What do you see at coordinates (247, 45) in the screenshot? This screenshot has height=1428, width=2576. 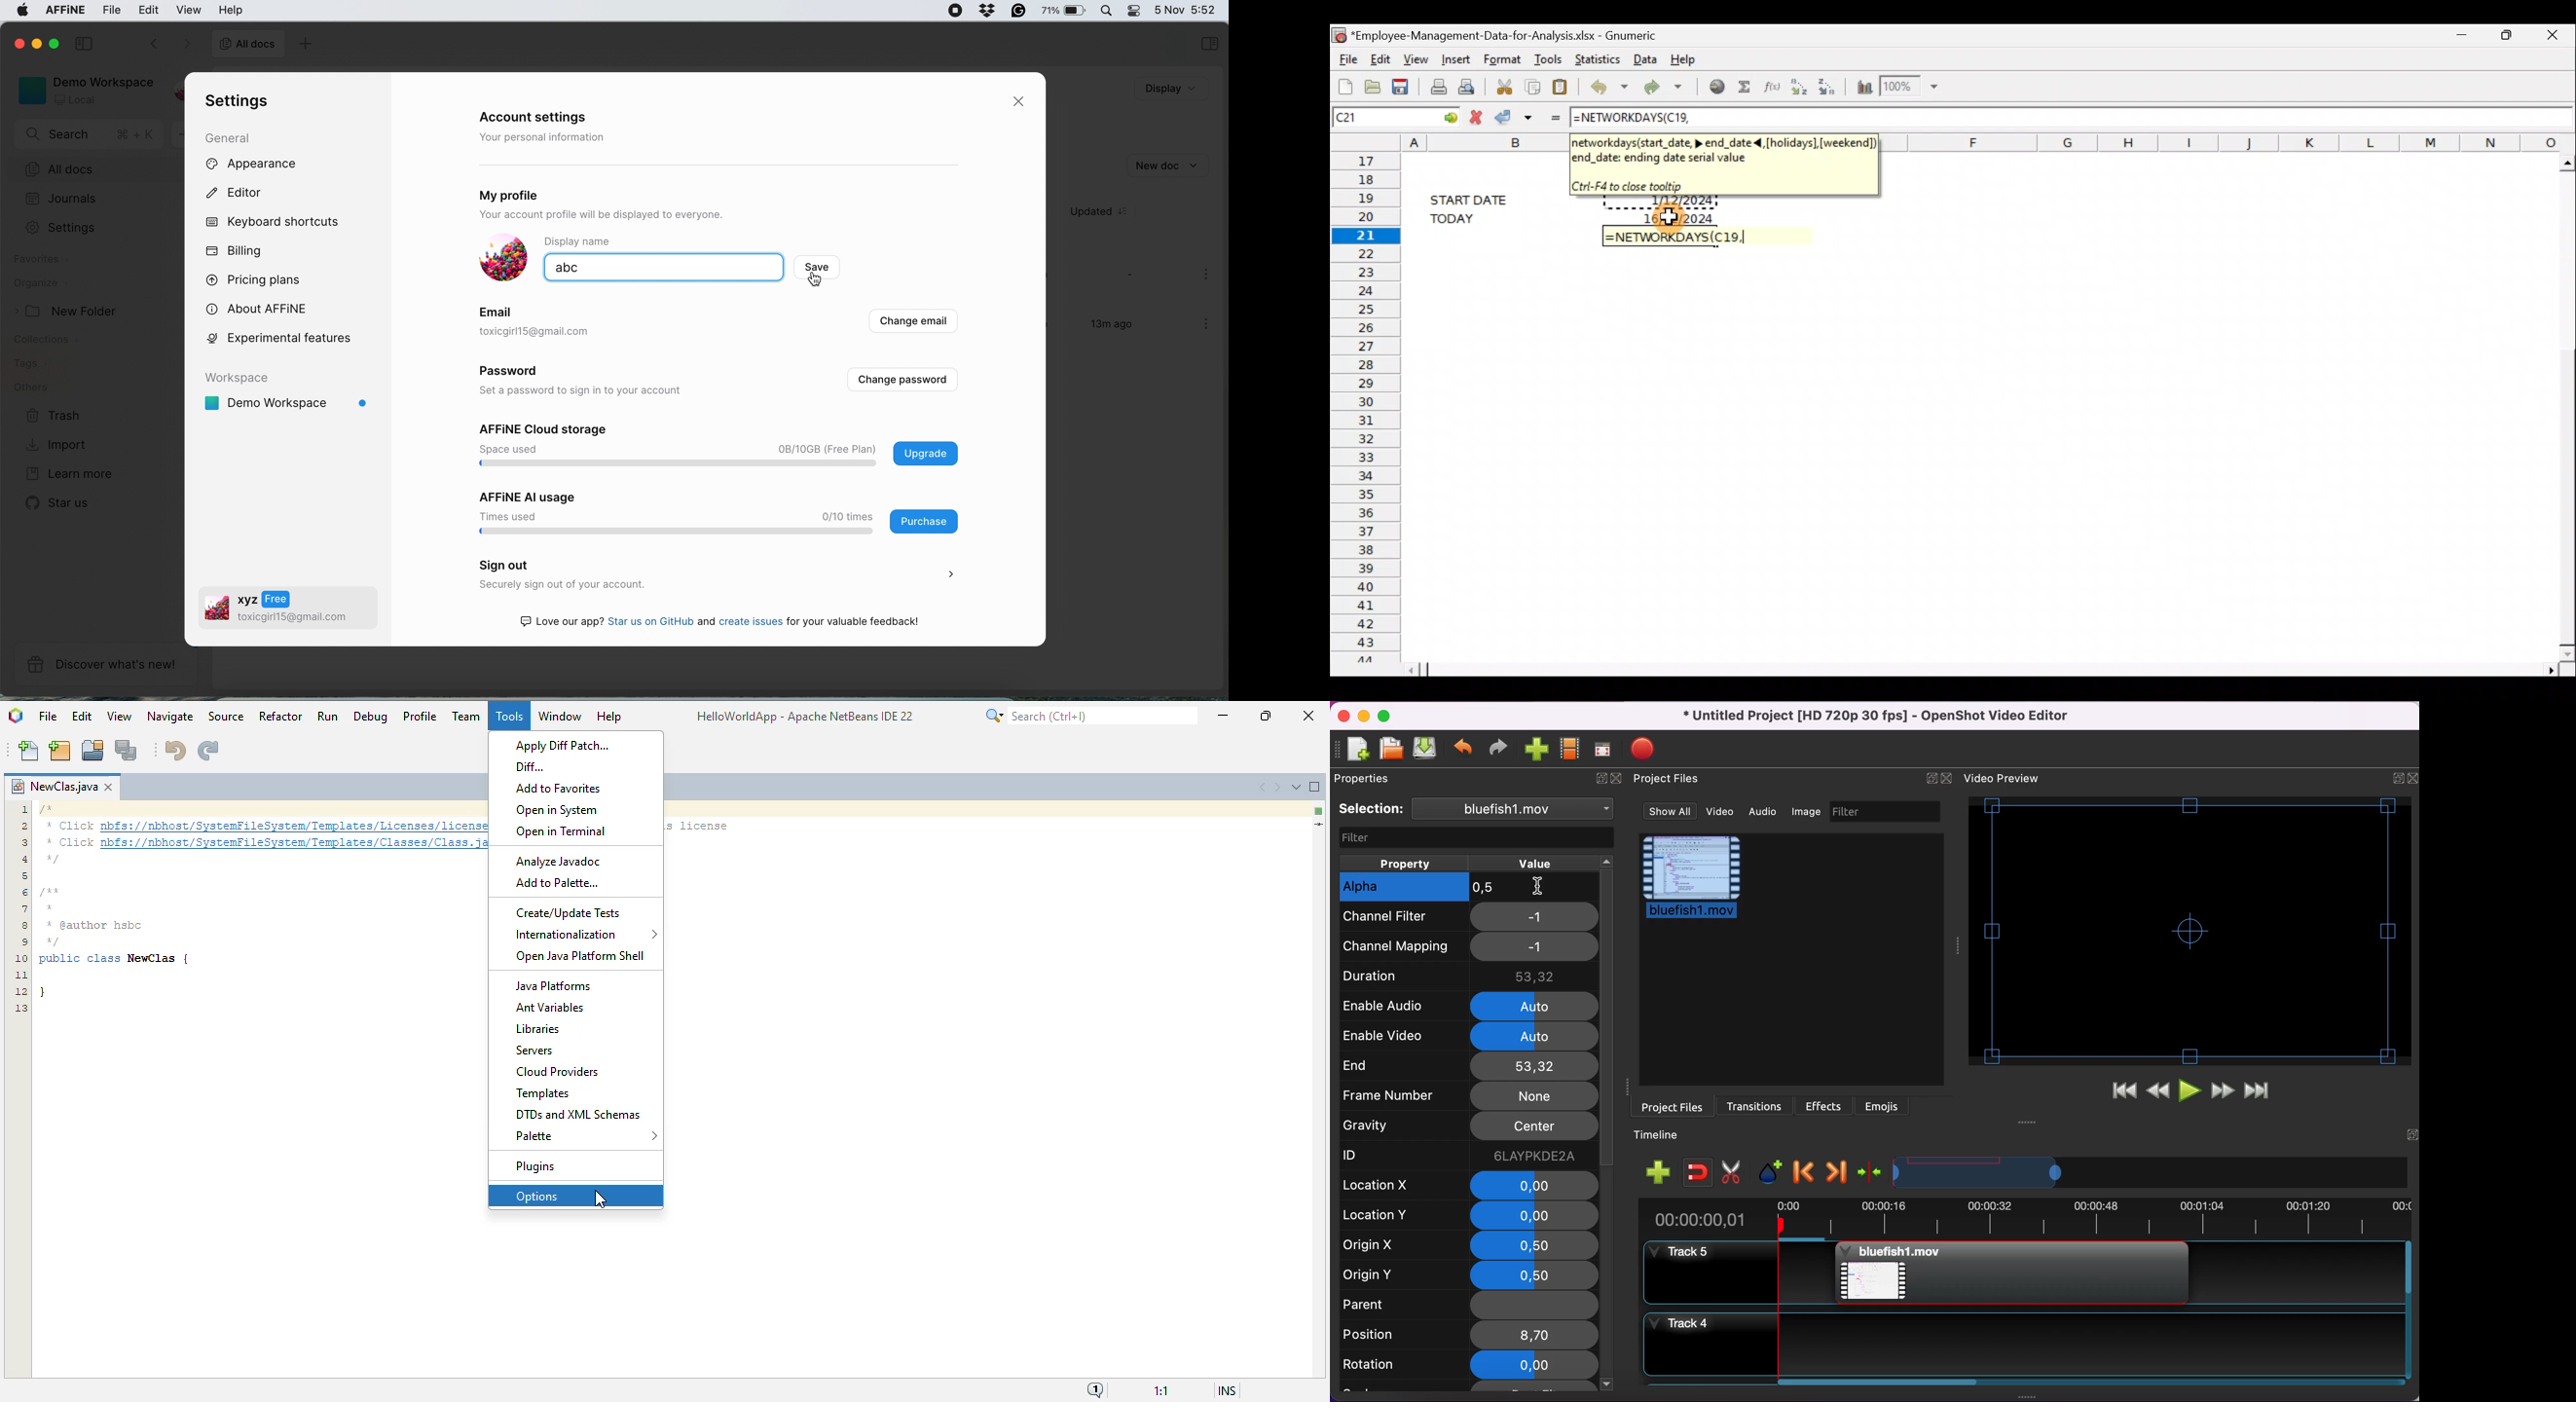 I see `all docs` at bounding box center [247, 45].